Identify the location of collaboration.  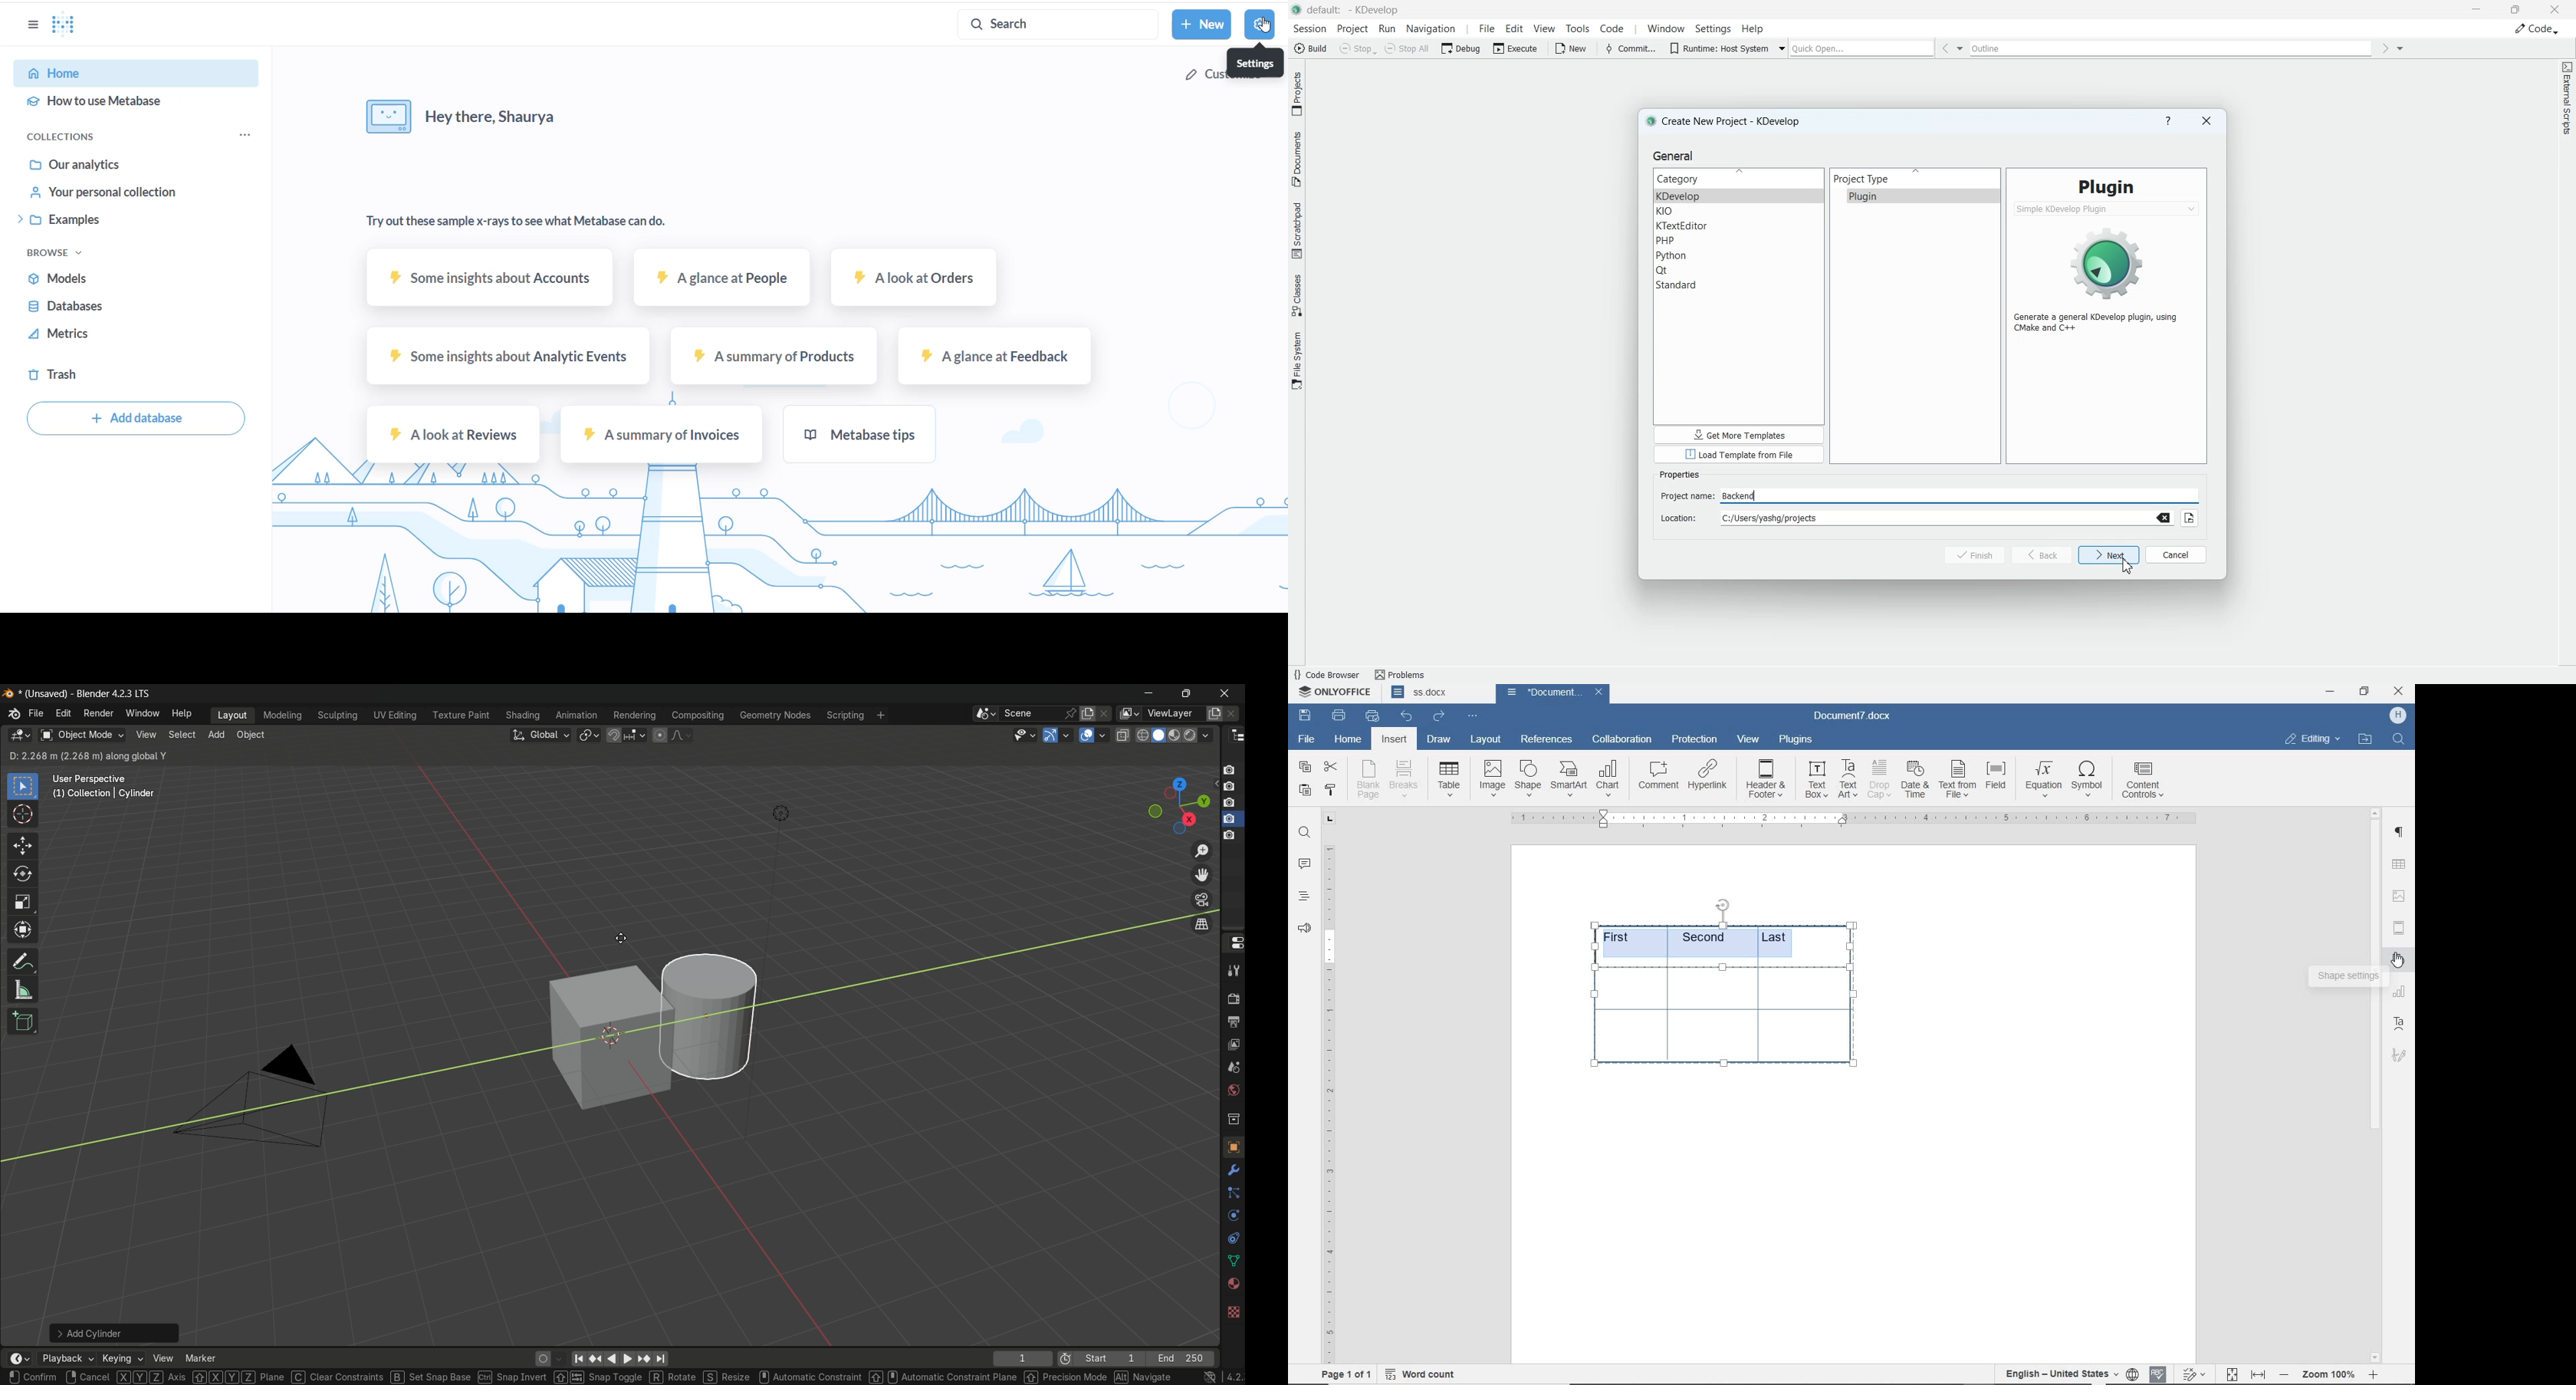
(1624, 740).